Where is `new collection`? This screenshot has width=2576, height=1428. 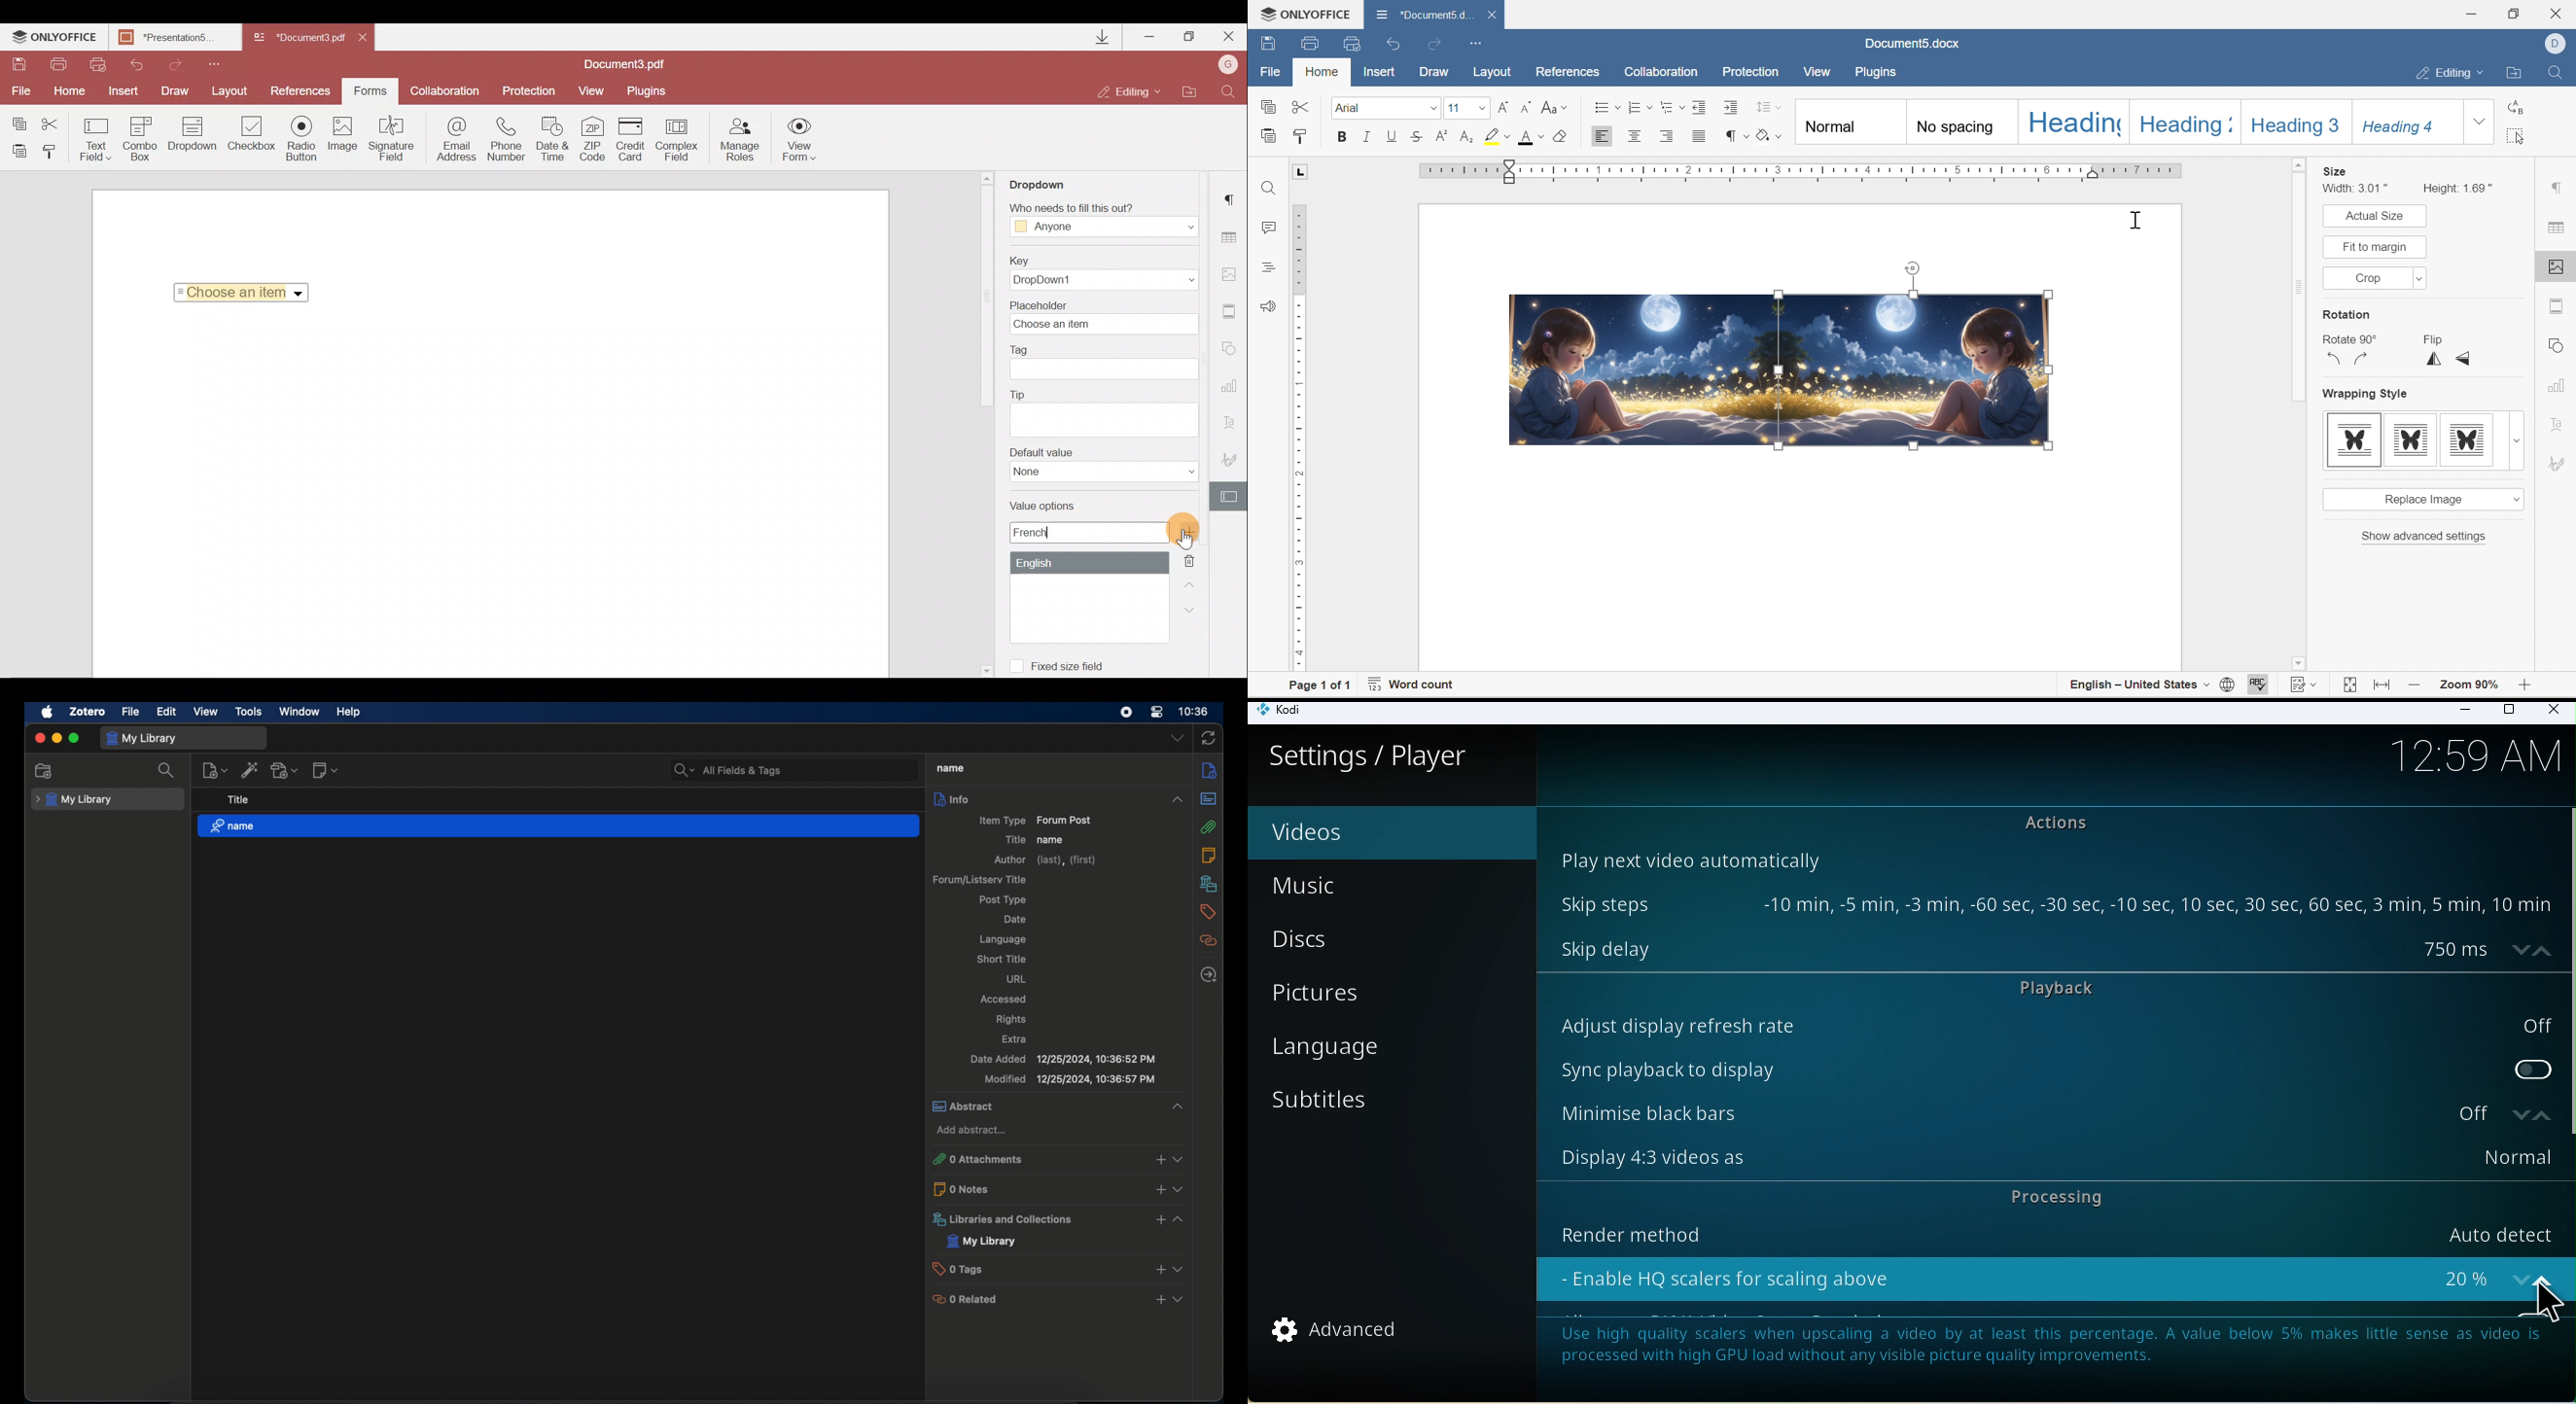 new collection is located at coordinates (44, 771).